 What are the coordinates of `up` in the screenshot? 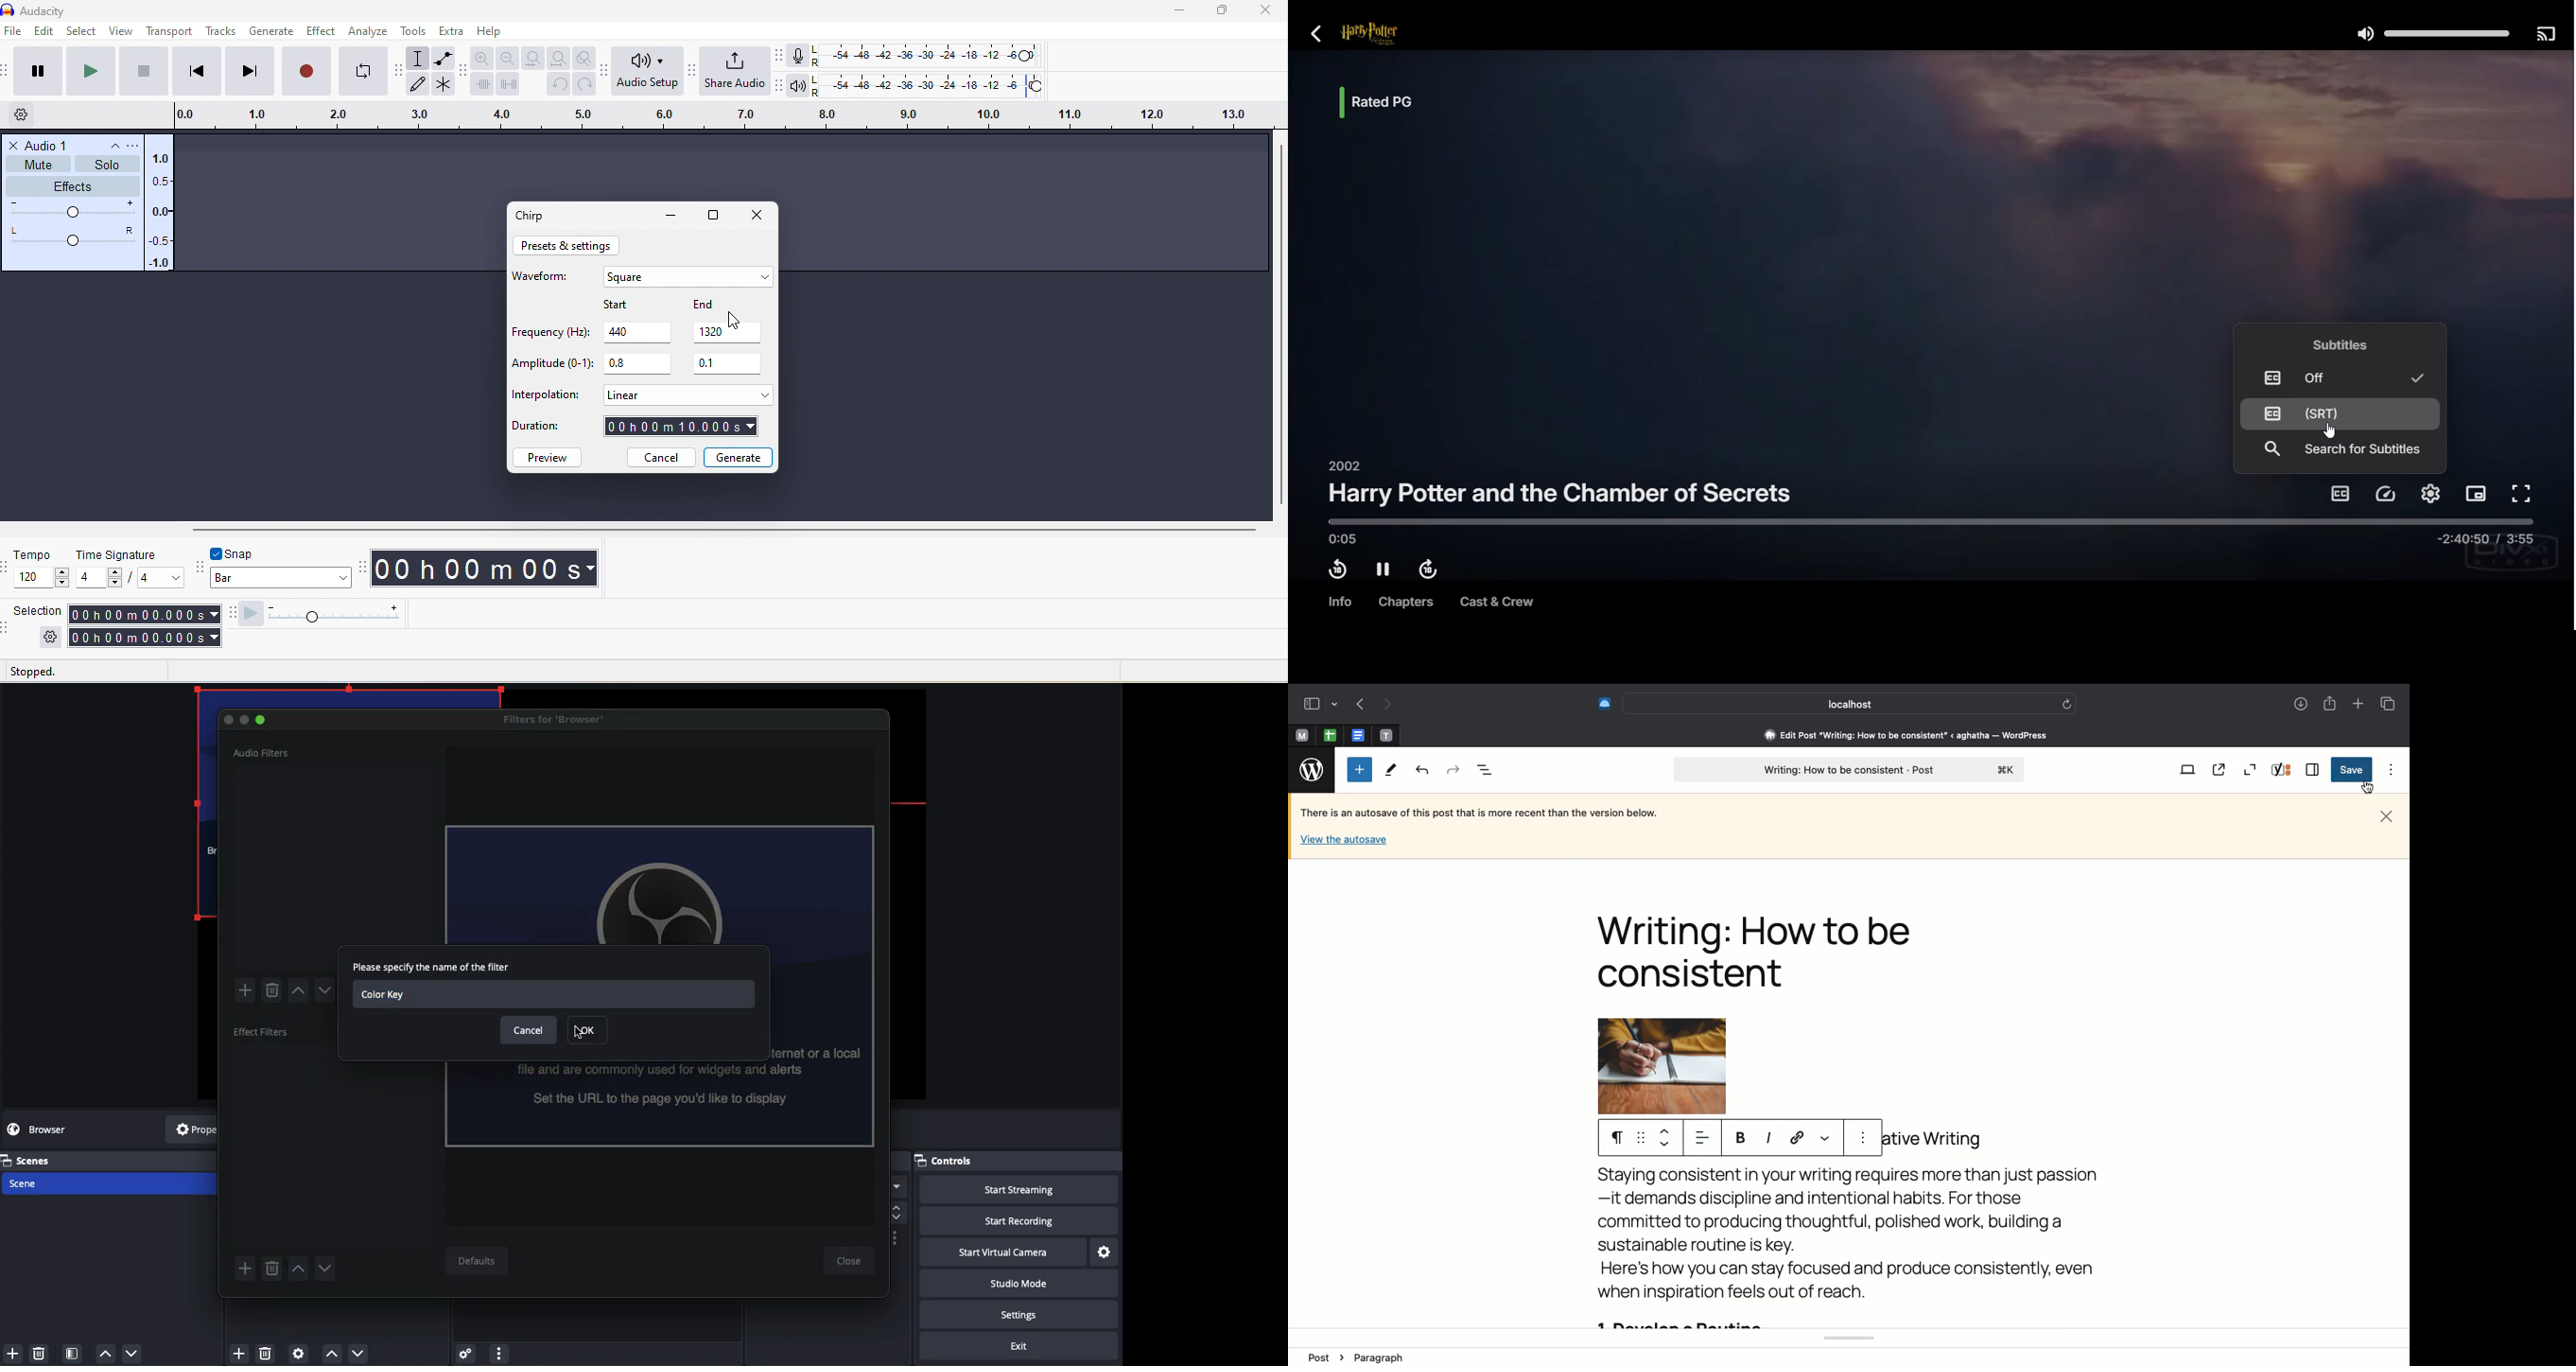 It's located at (105, 1353).